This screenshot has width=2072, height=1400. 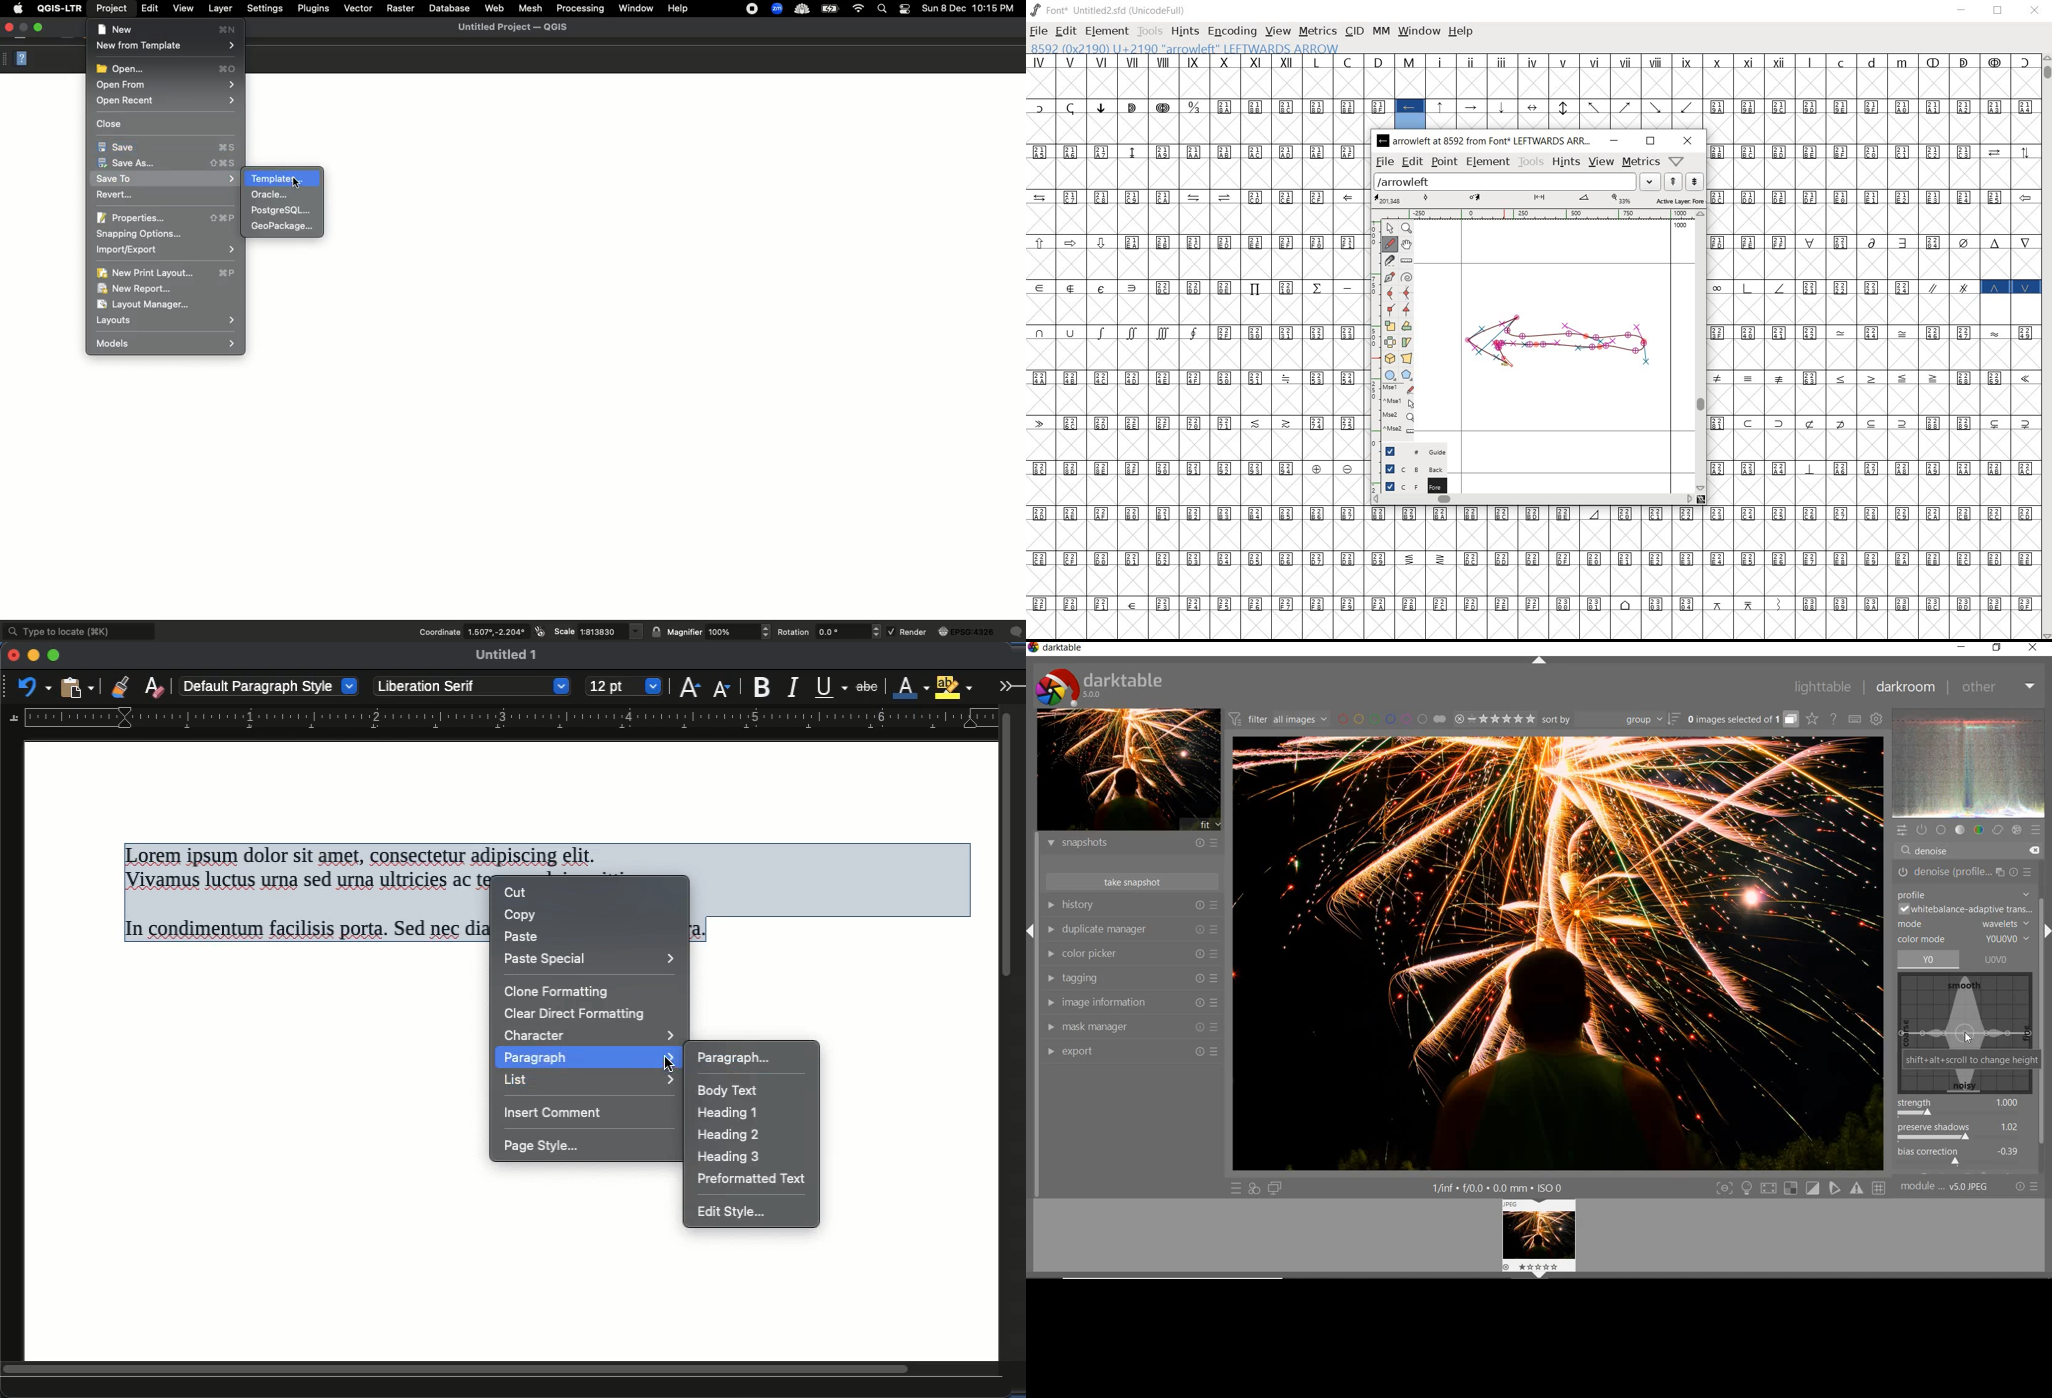 I want to click on restore, so click(x=1651, y=141).